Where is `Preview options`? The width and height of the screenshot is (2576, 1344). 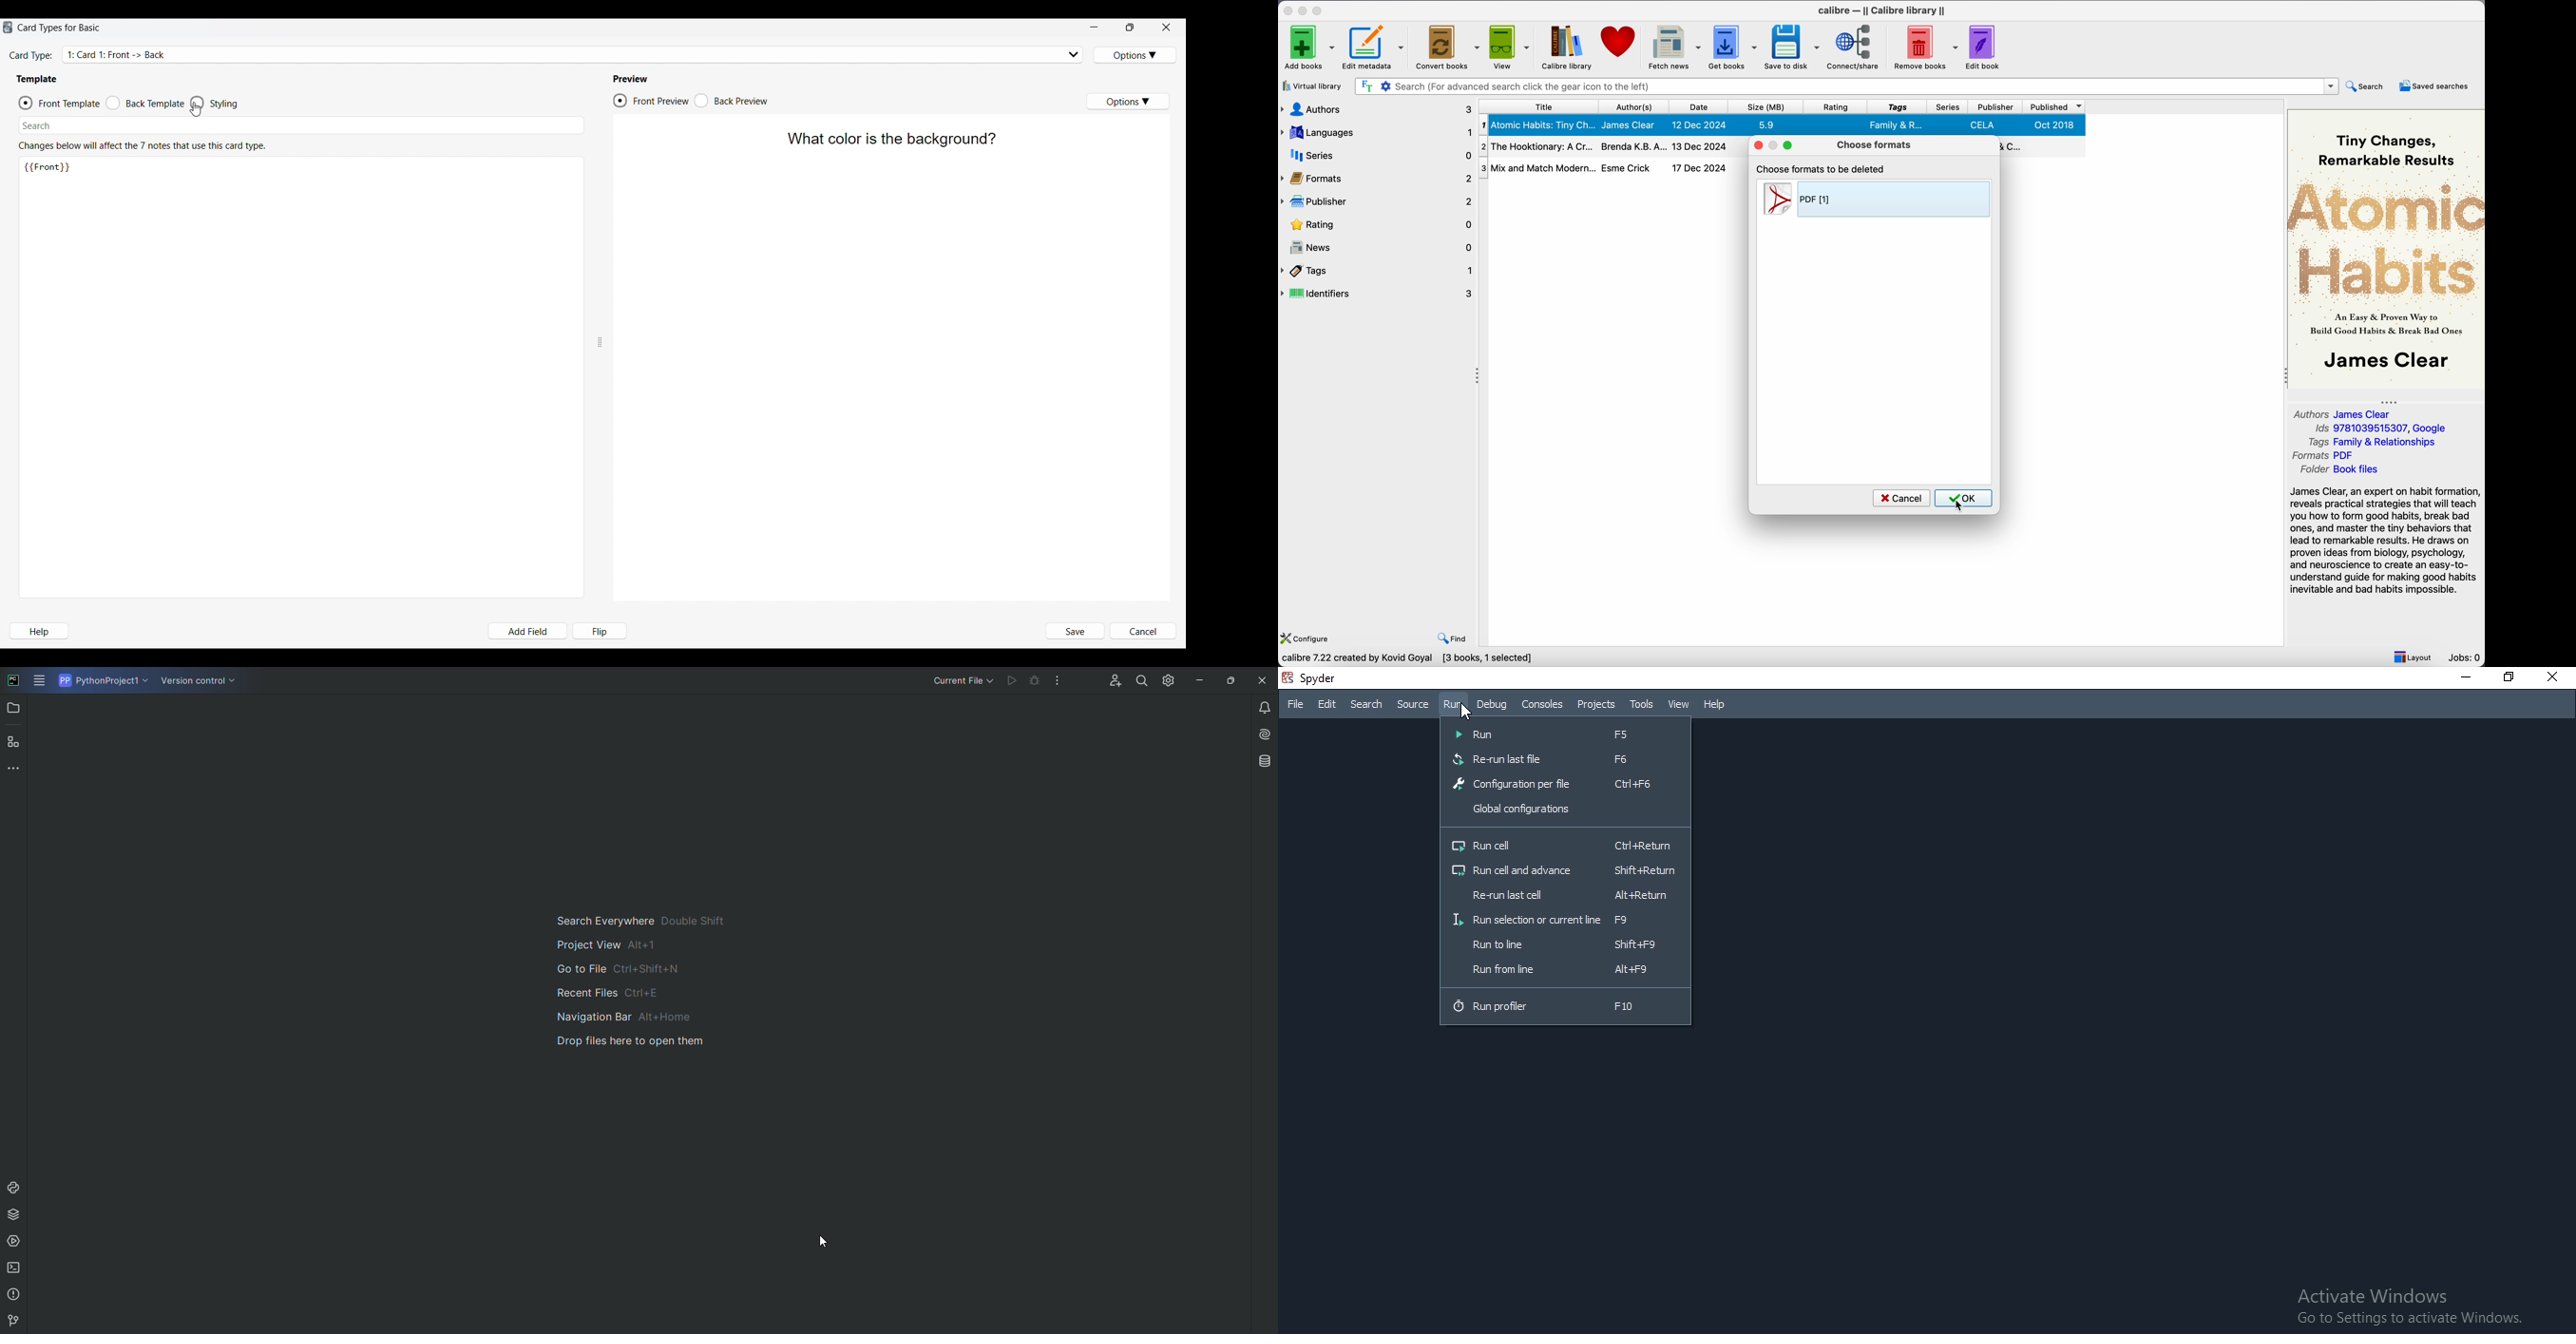
Preview options is located at coordinates (1127, 101).